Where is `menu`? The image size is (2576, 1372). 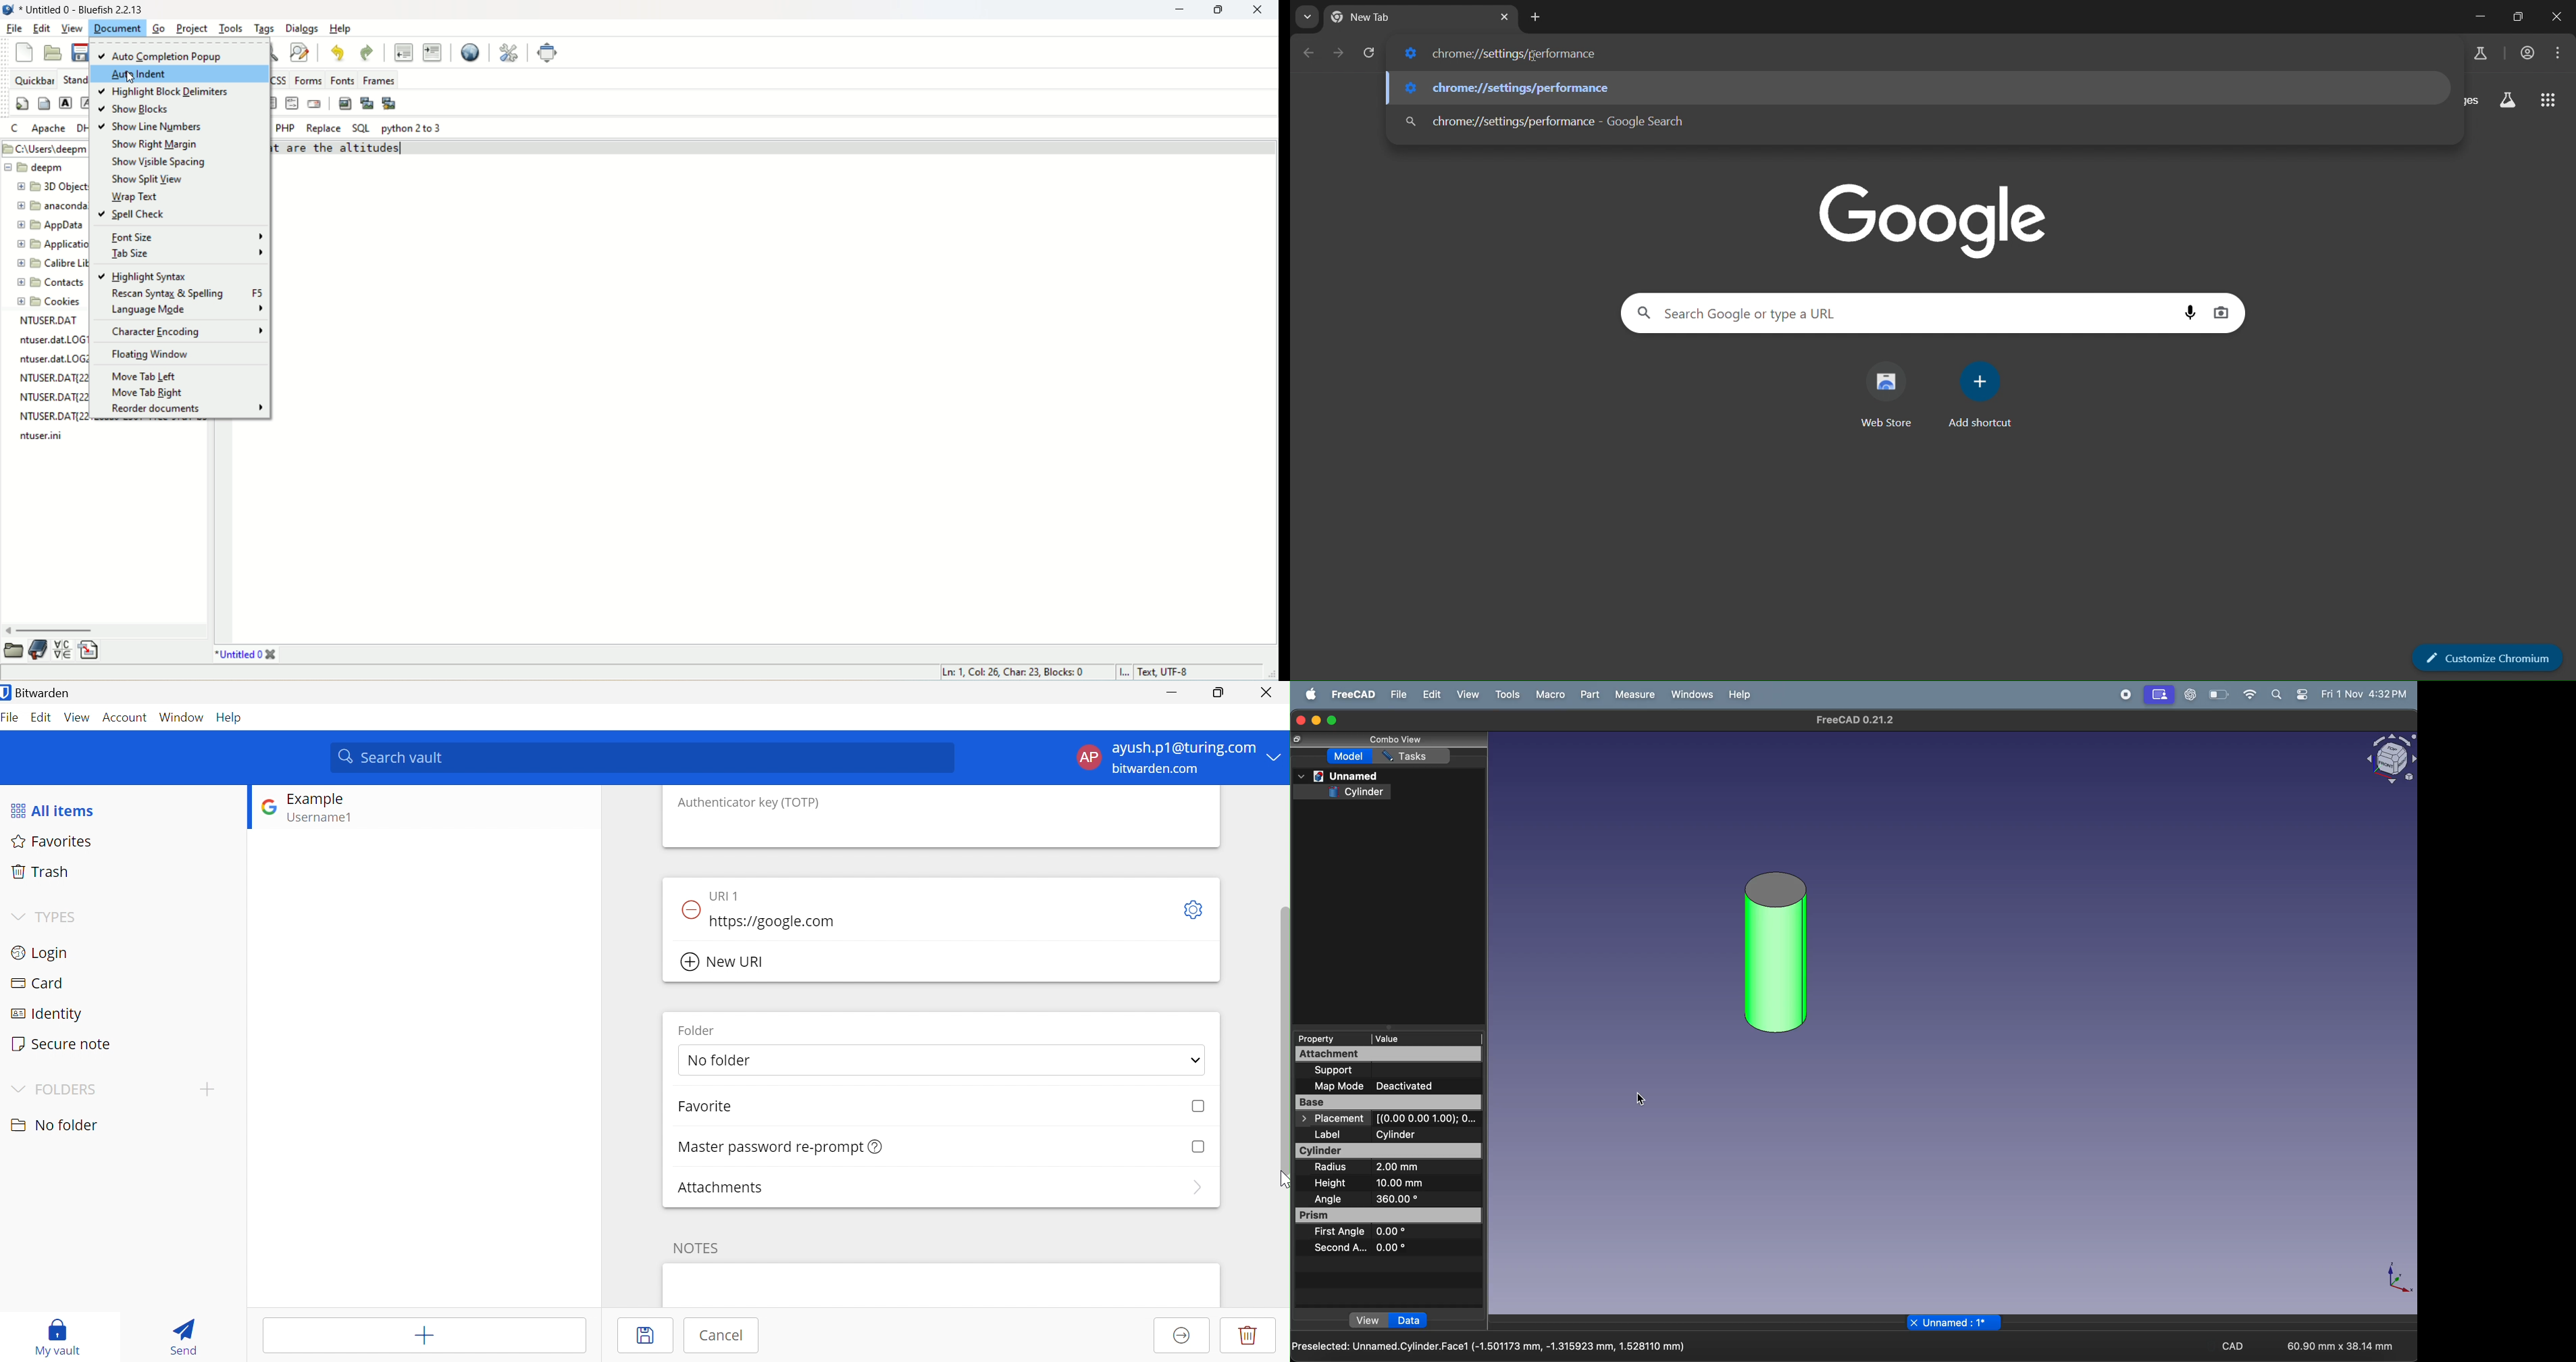 menu is located at coordinates (2561, 54).